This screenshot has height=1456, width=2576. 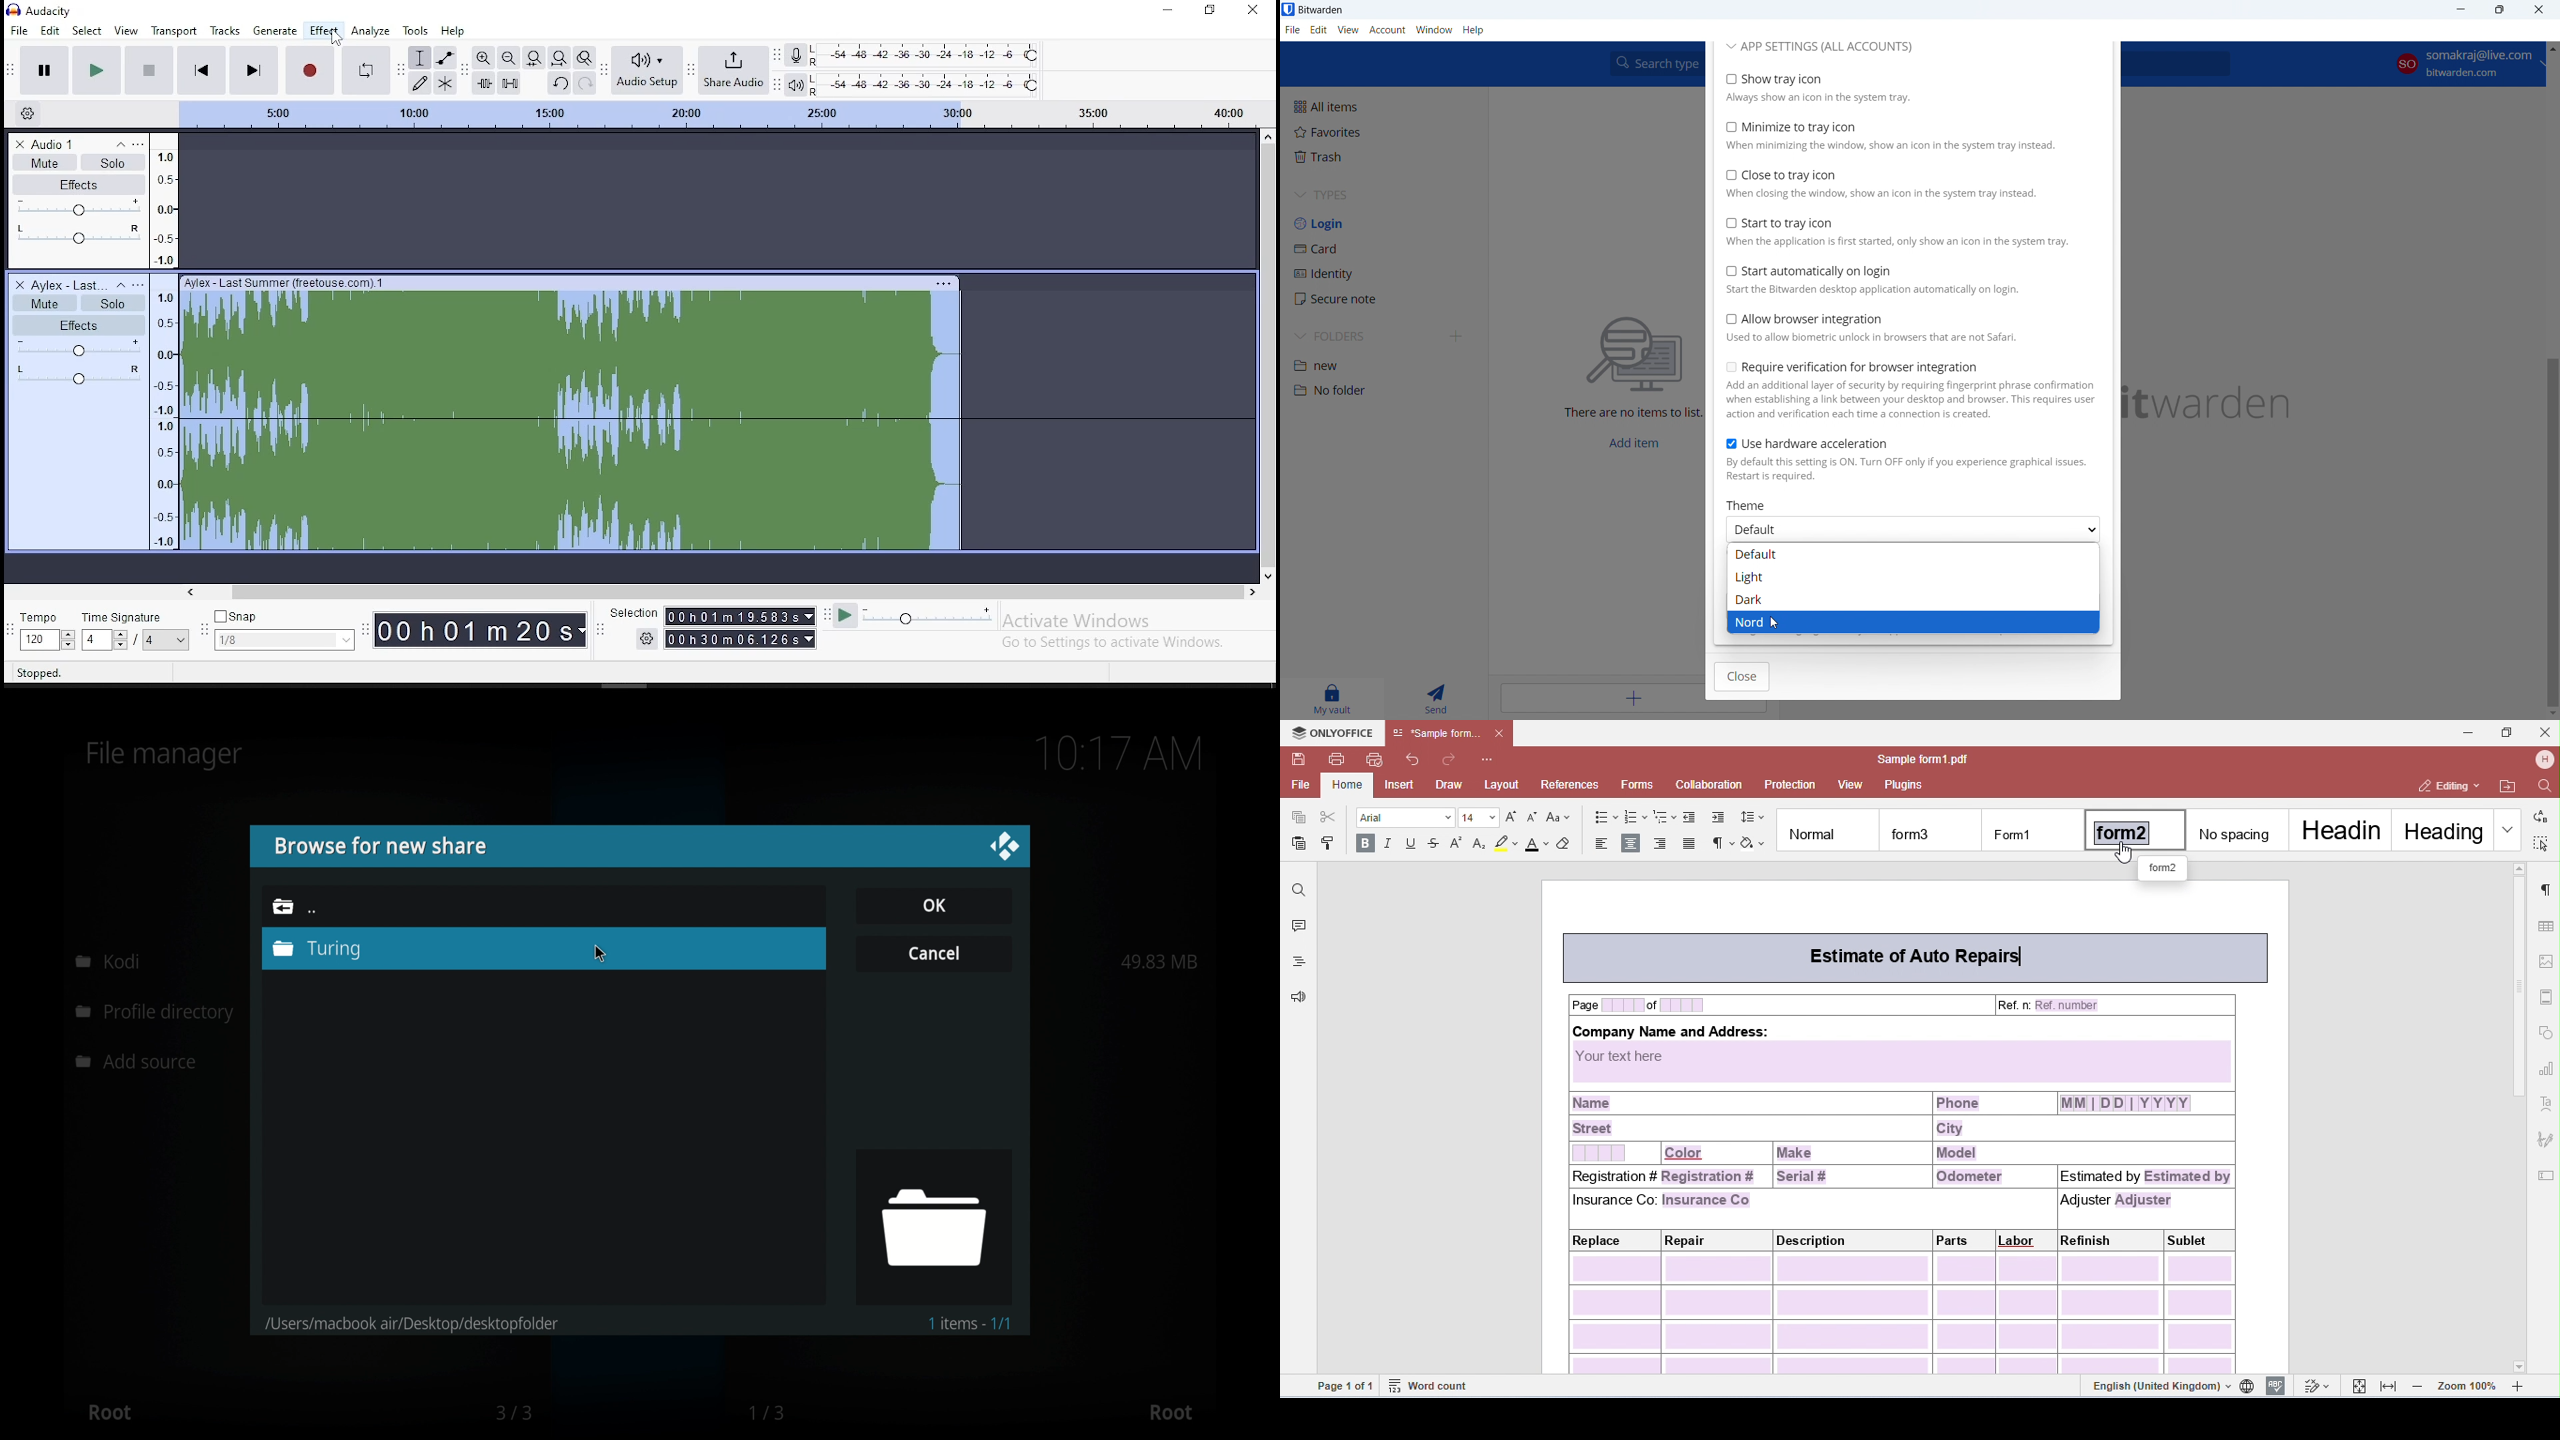 What do you see at coordinates (157, 1014) in the screenshot?
I see `profile directory` at bounding box center [157, 1014].